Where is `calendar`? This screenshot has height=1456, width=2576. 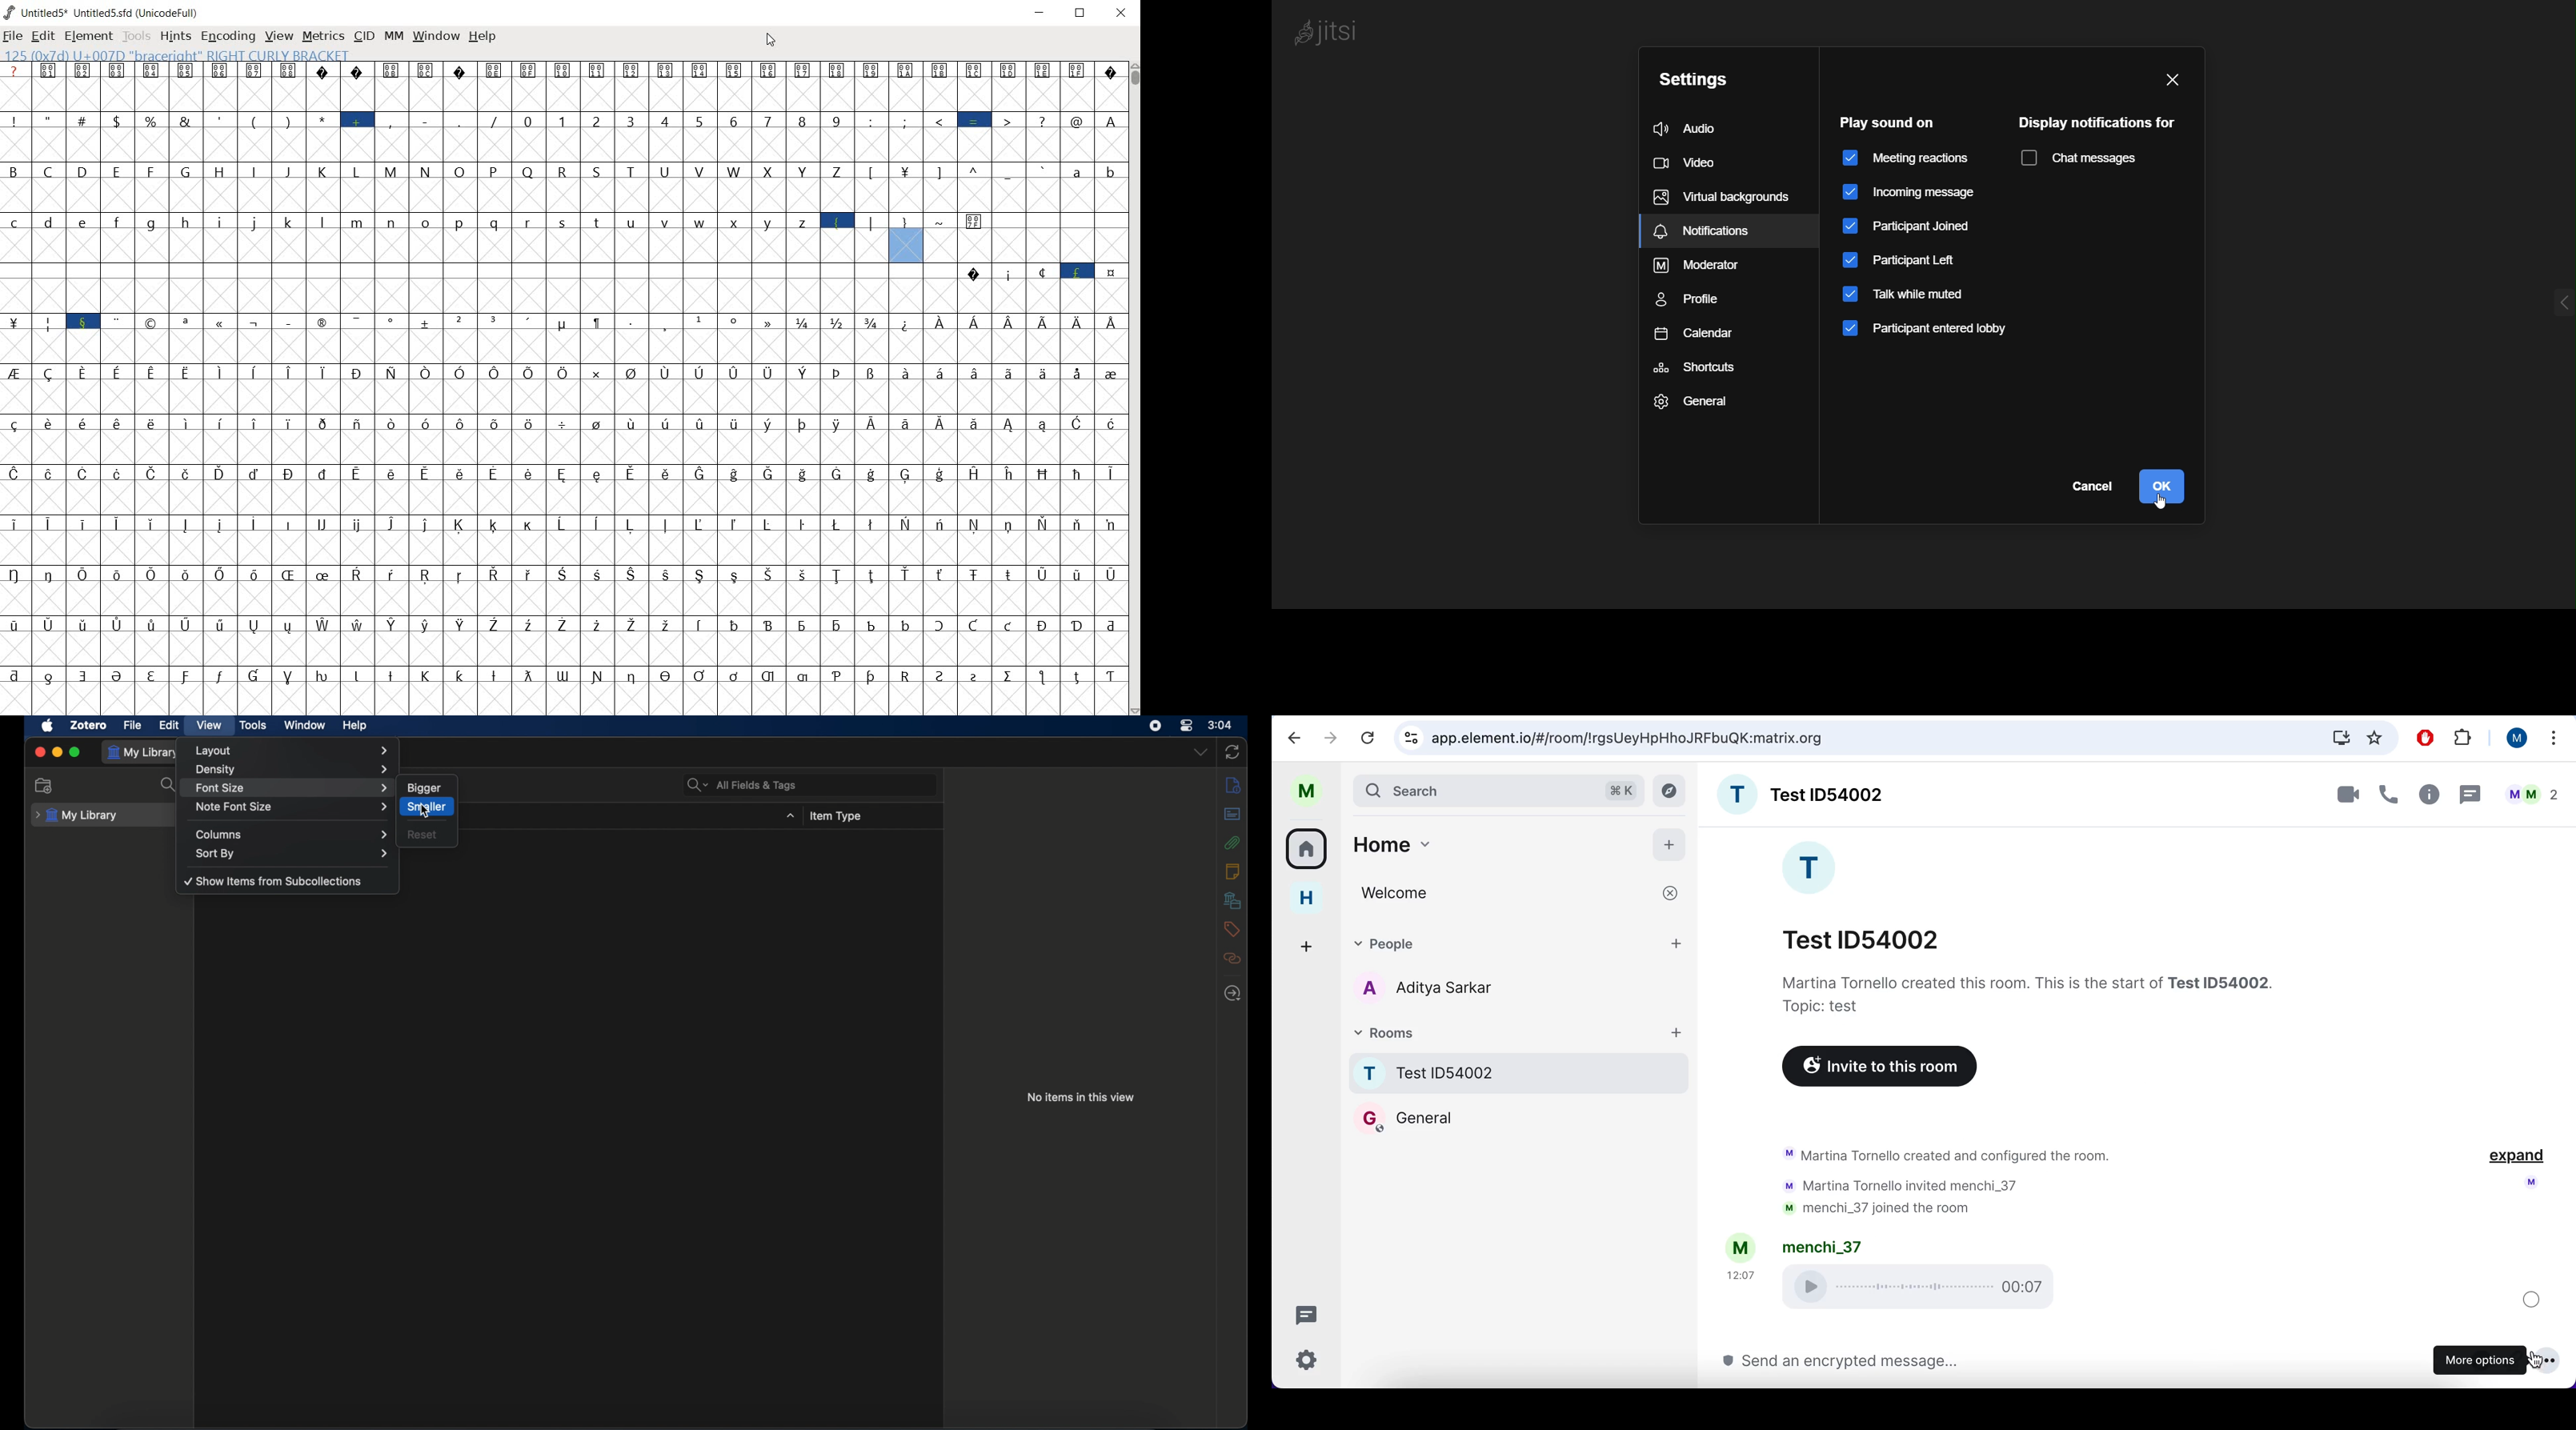 calendar is located at coordinates (1700, 339).